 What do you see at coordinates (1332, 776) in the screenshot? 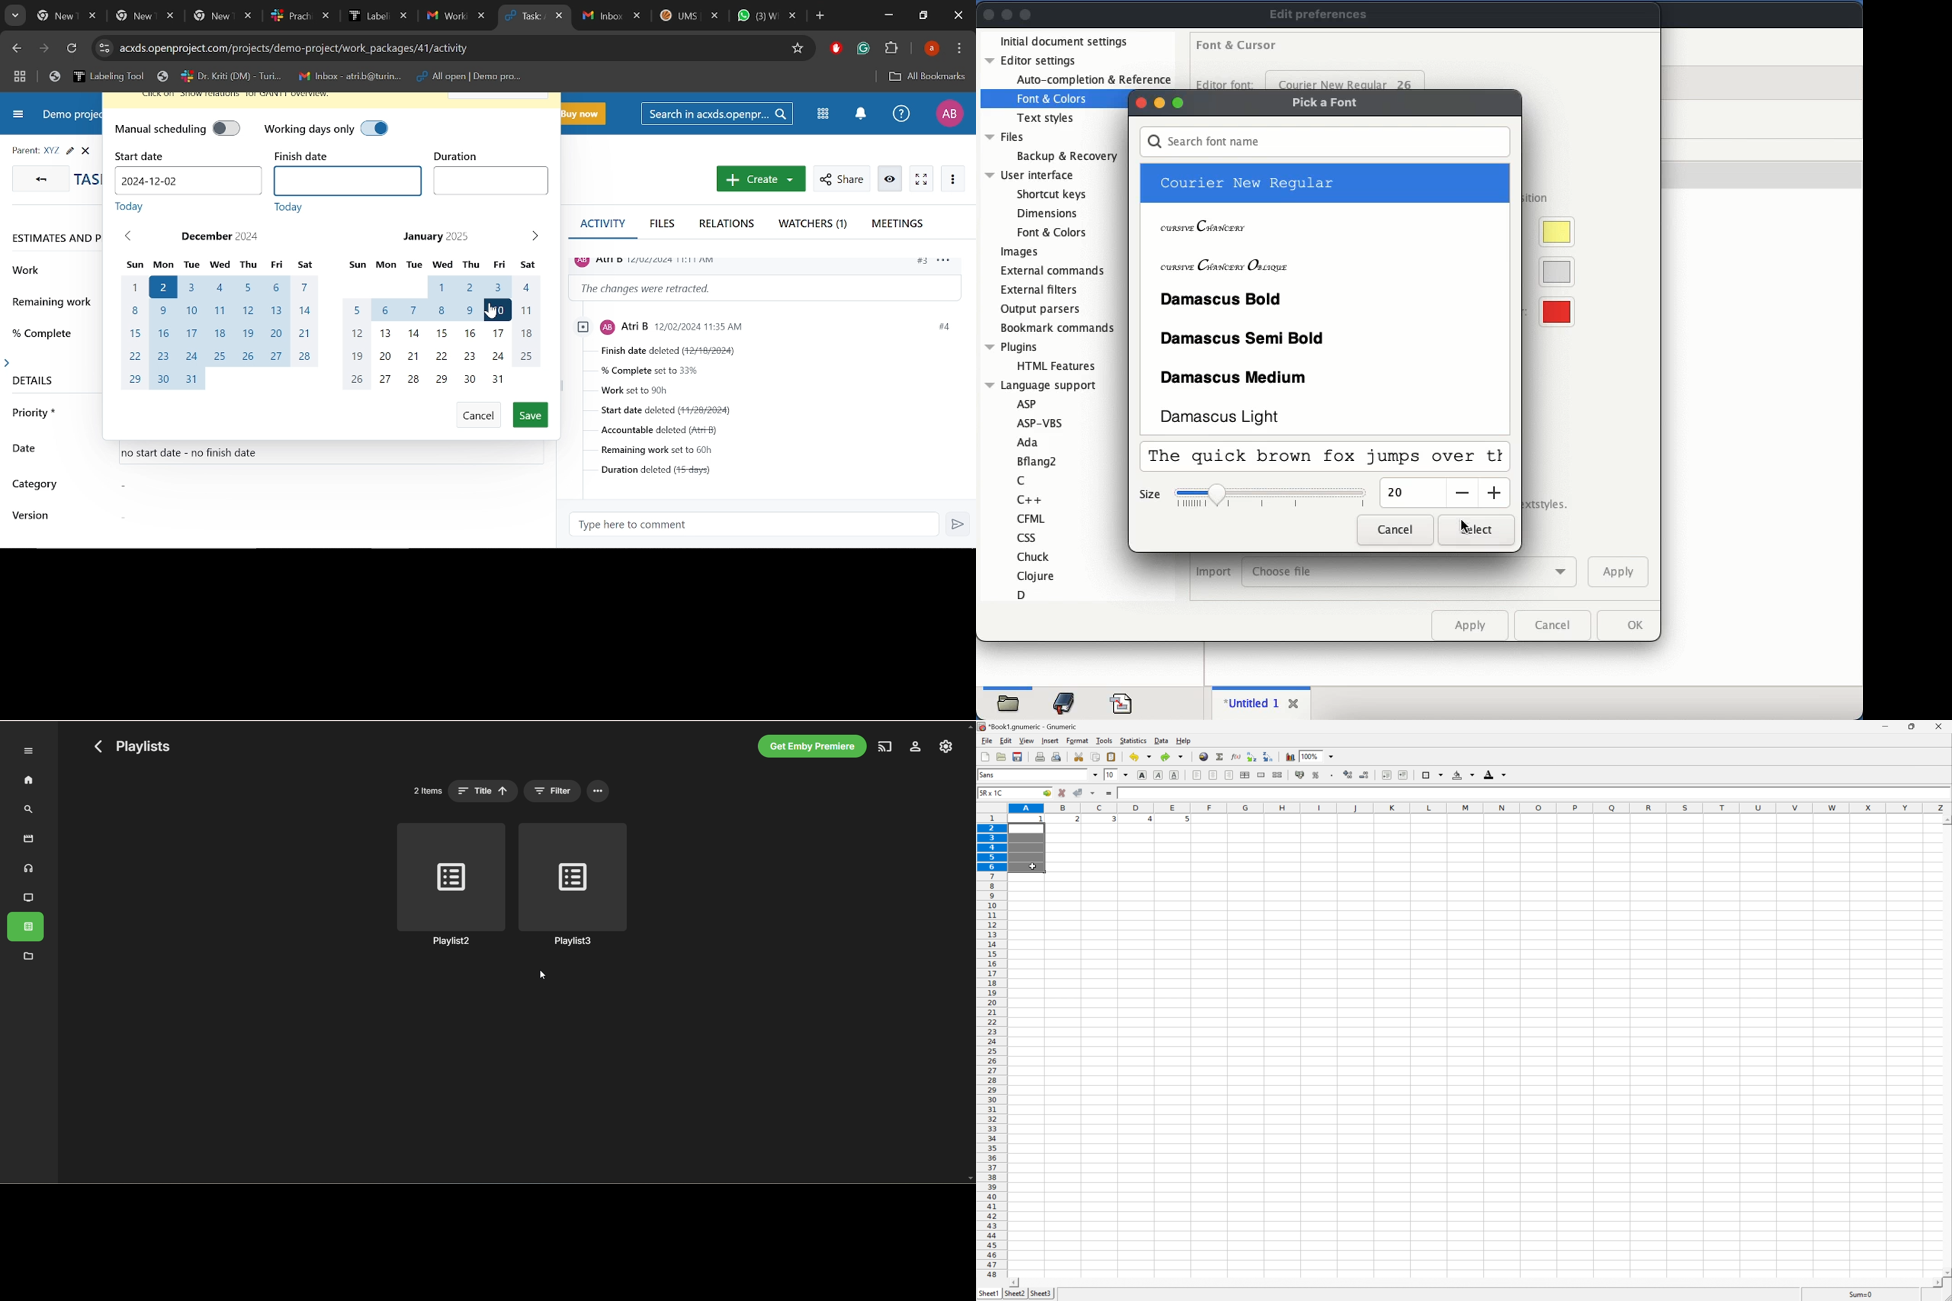
I see `Set the format of the selected cells to include a thousands separator` at bounding box center [1332, 776].